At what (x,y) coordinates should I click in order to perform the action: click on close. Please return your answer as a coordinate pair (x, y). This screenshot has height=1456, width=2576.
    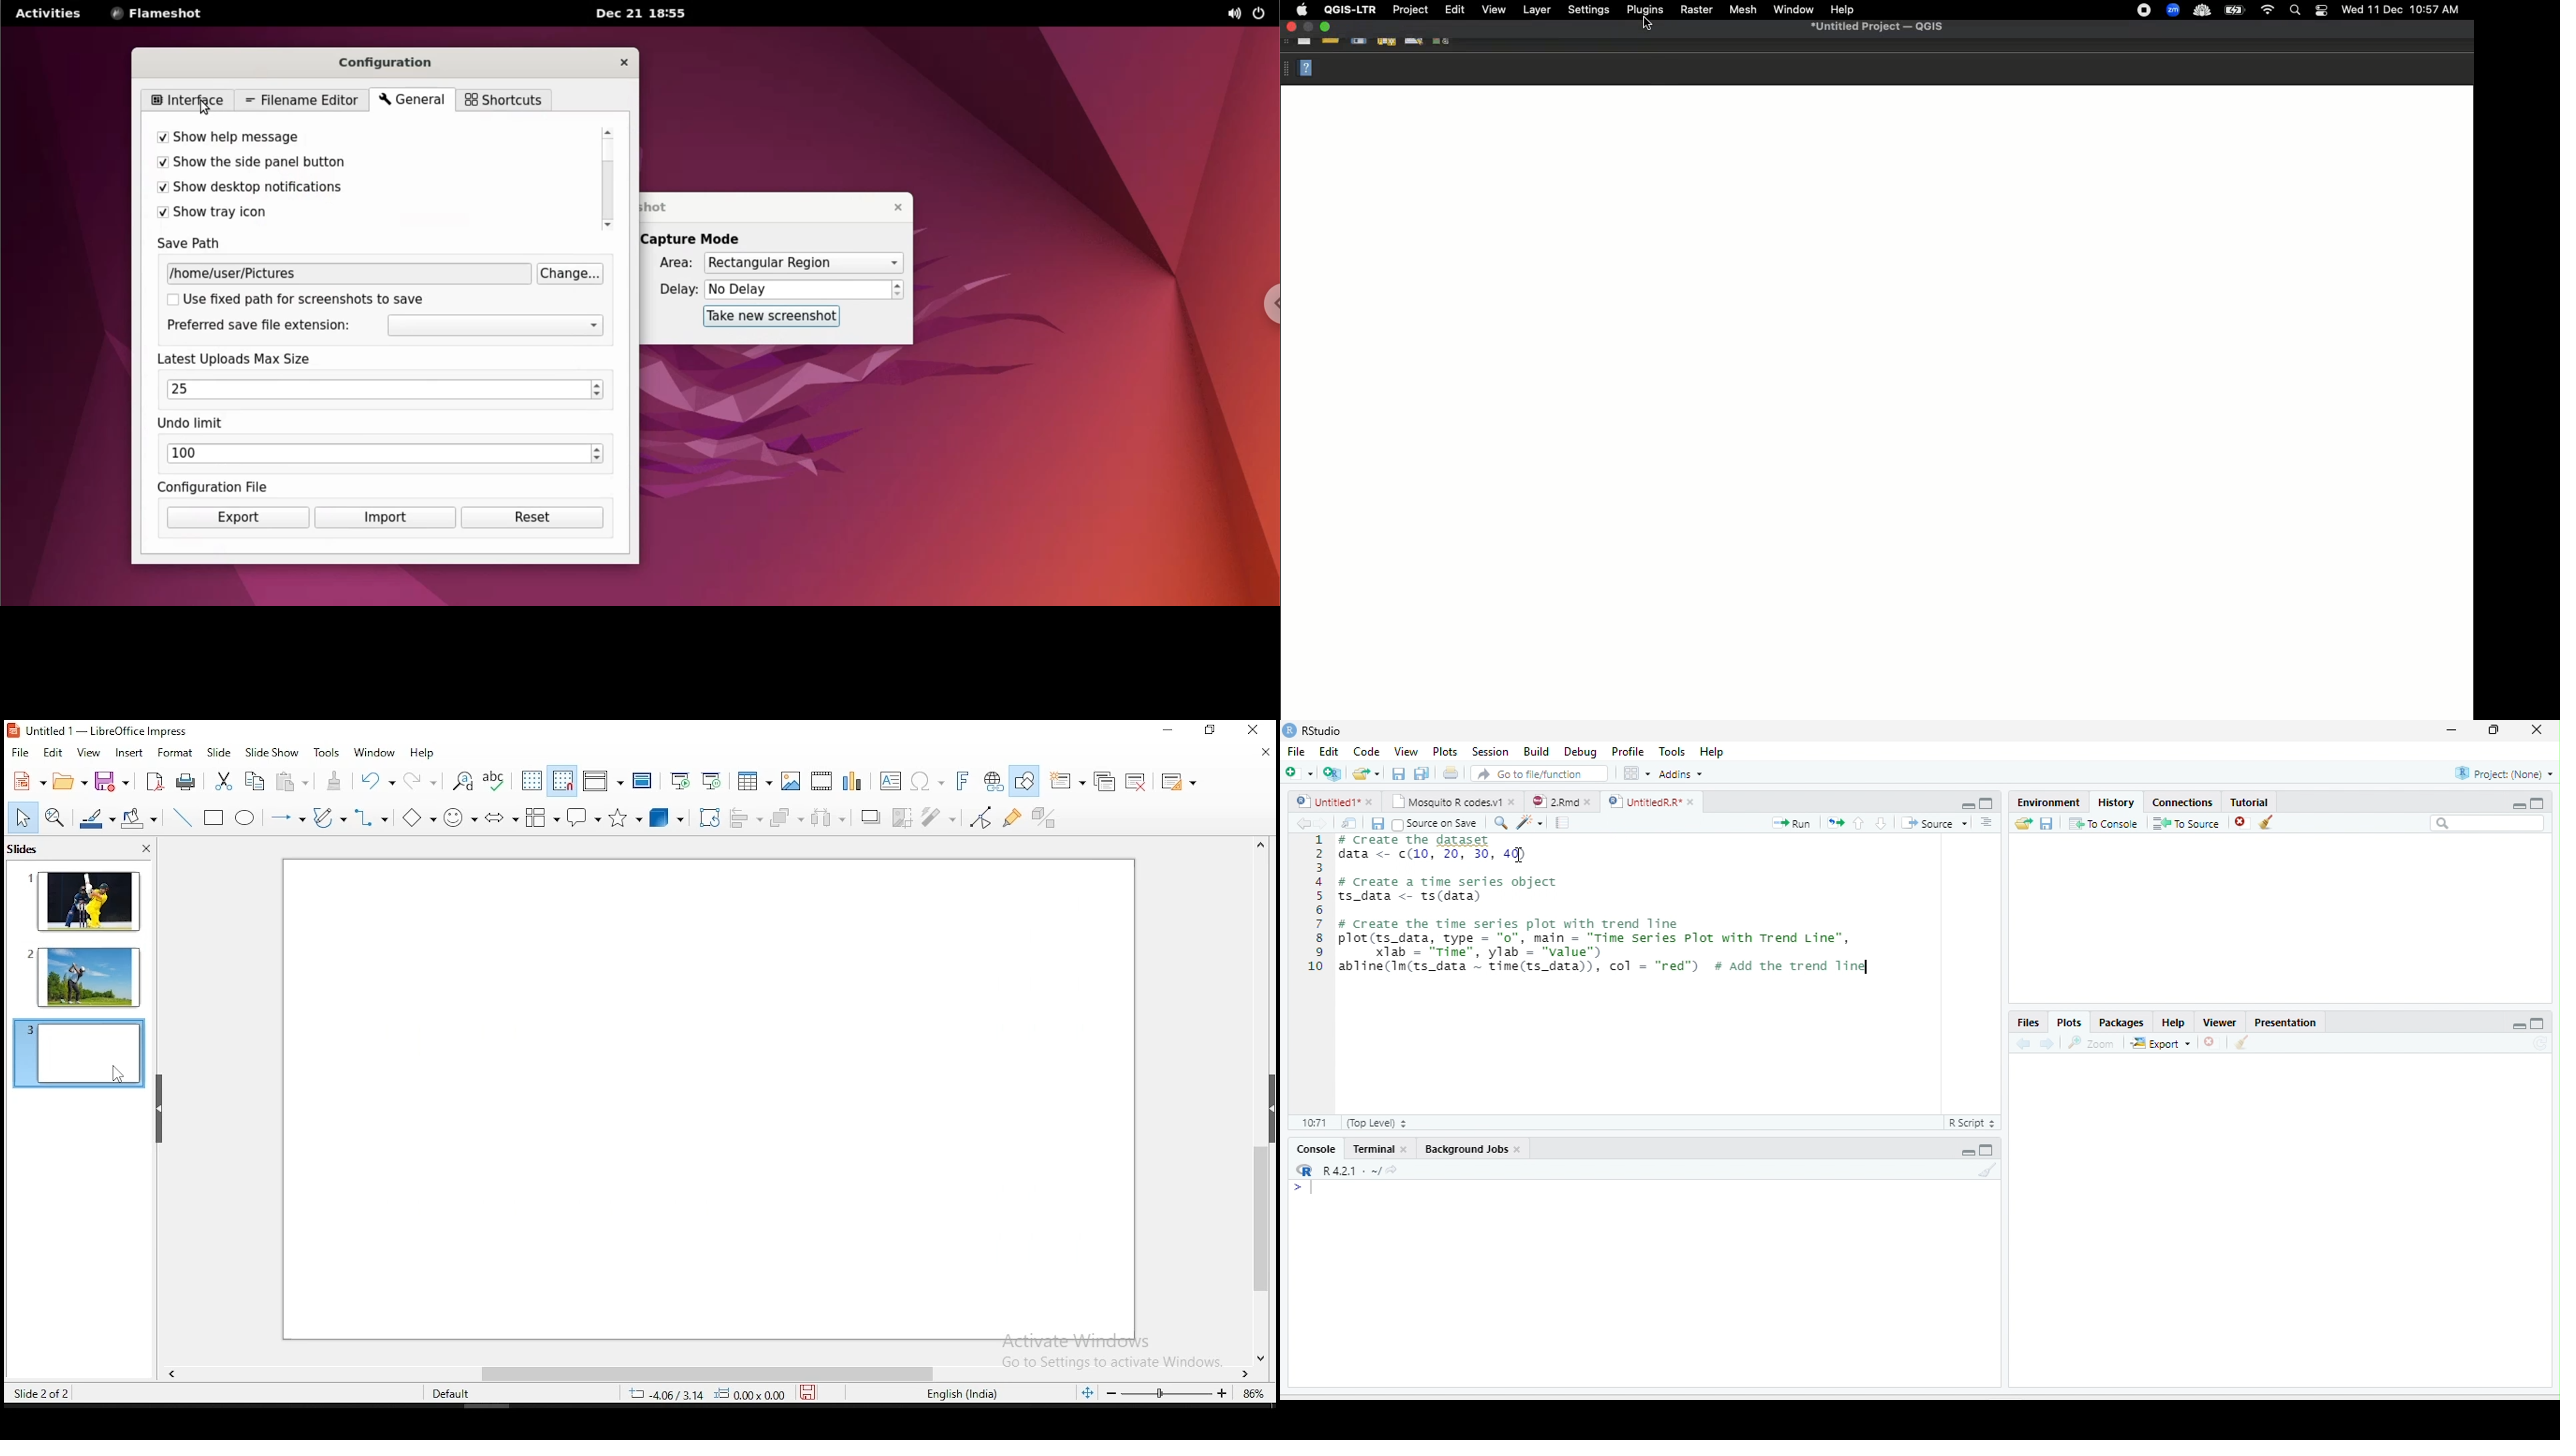
    Looking at the image, I should click on (1518, 1149).